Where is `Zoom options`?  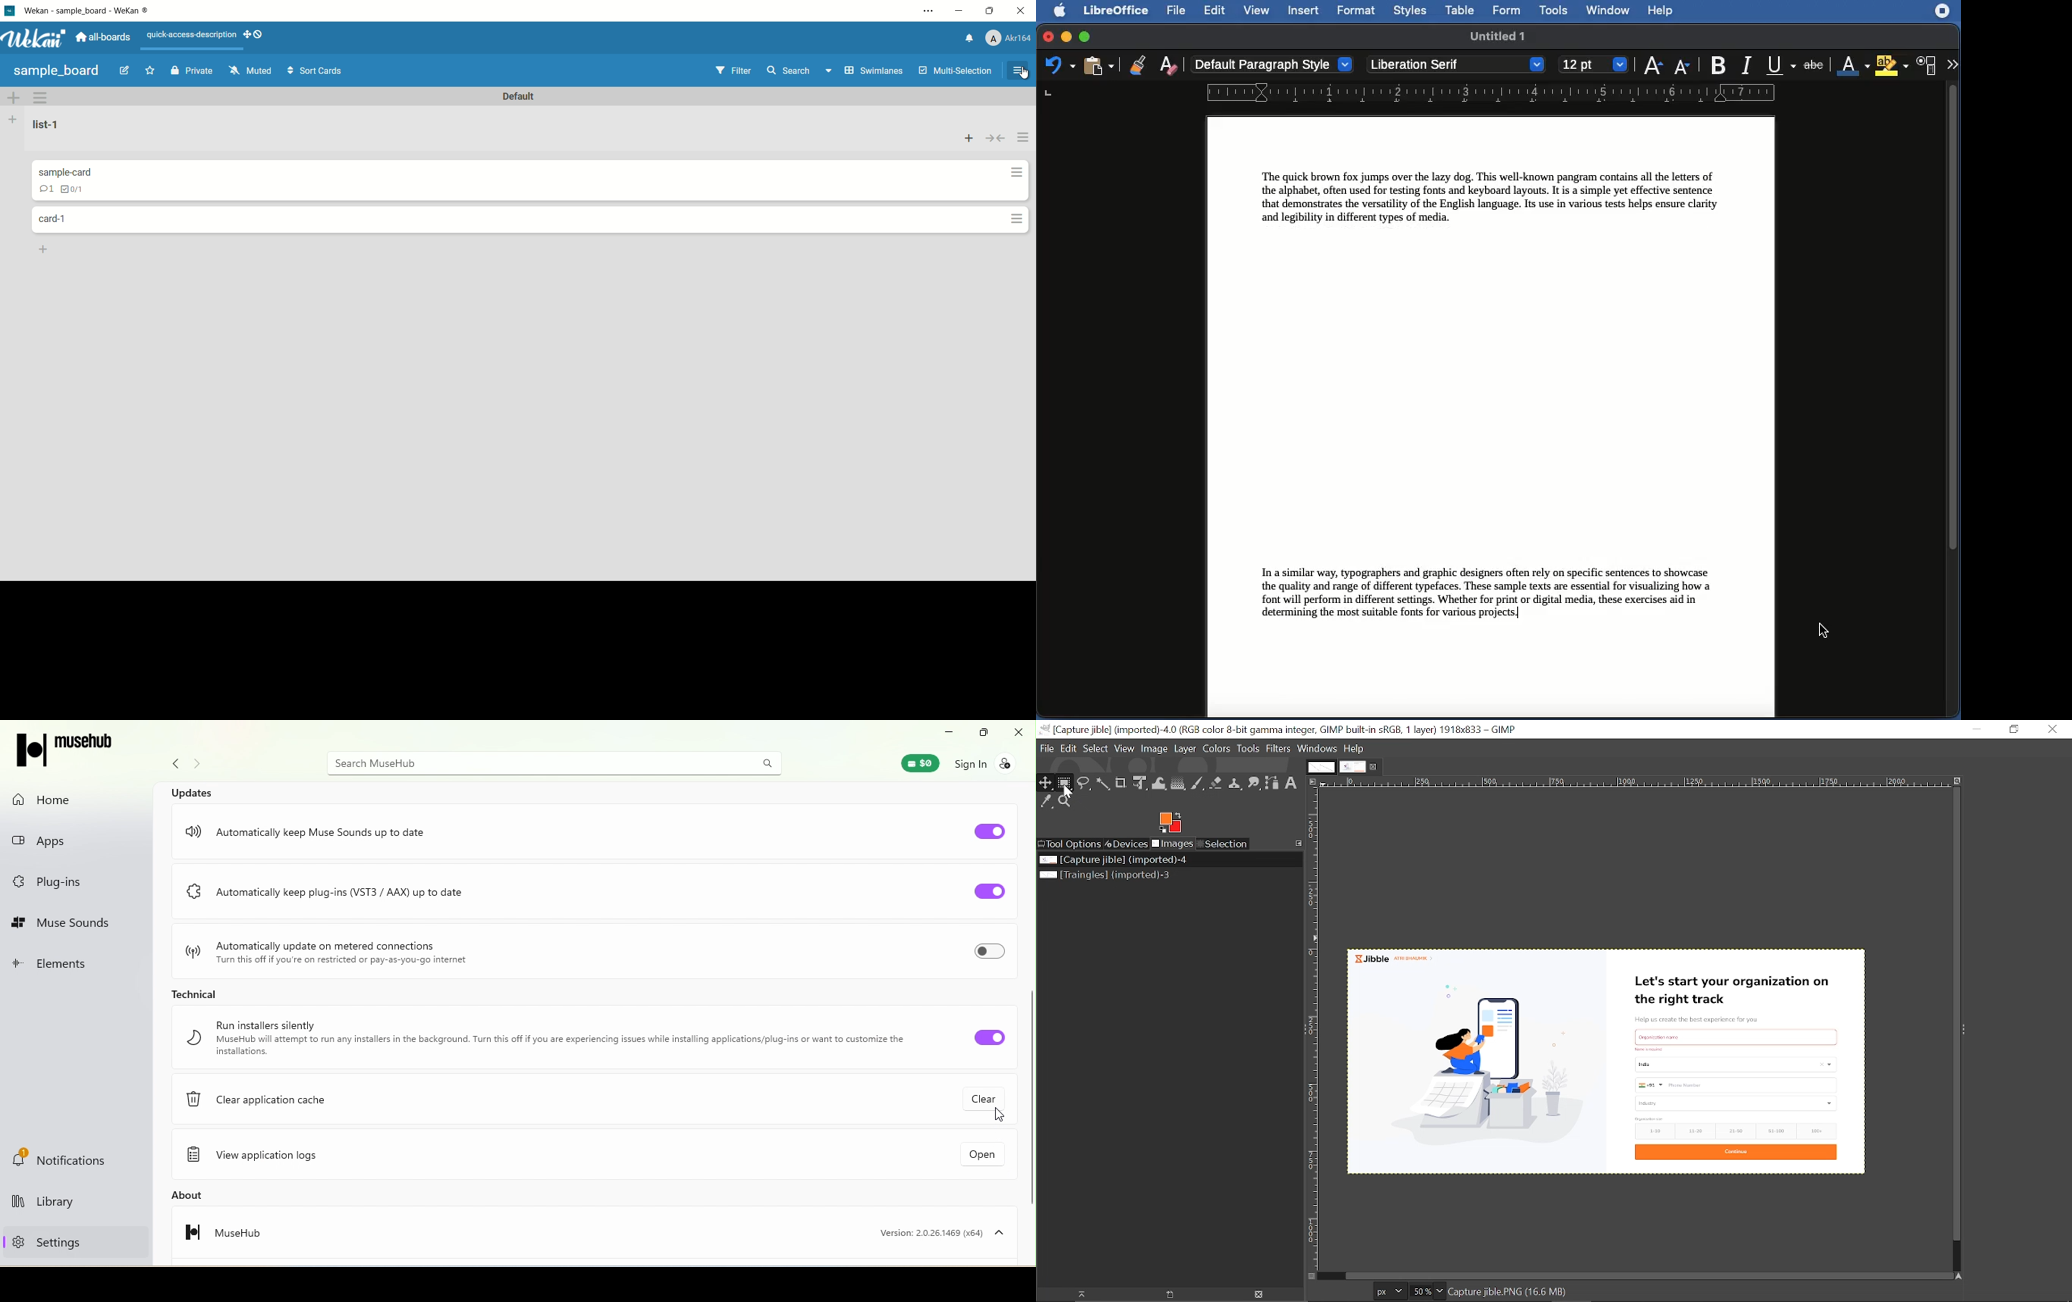
Zoom options is located at coordinates (1441, 1291).